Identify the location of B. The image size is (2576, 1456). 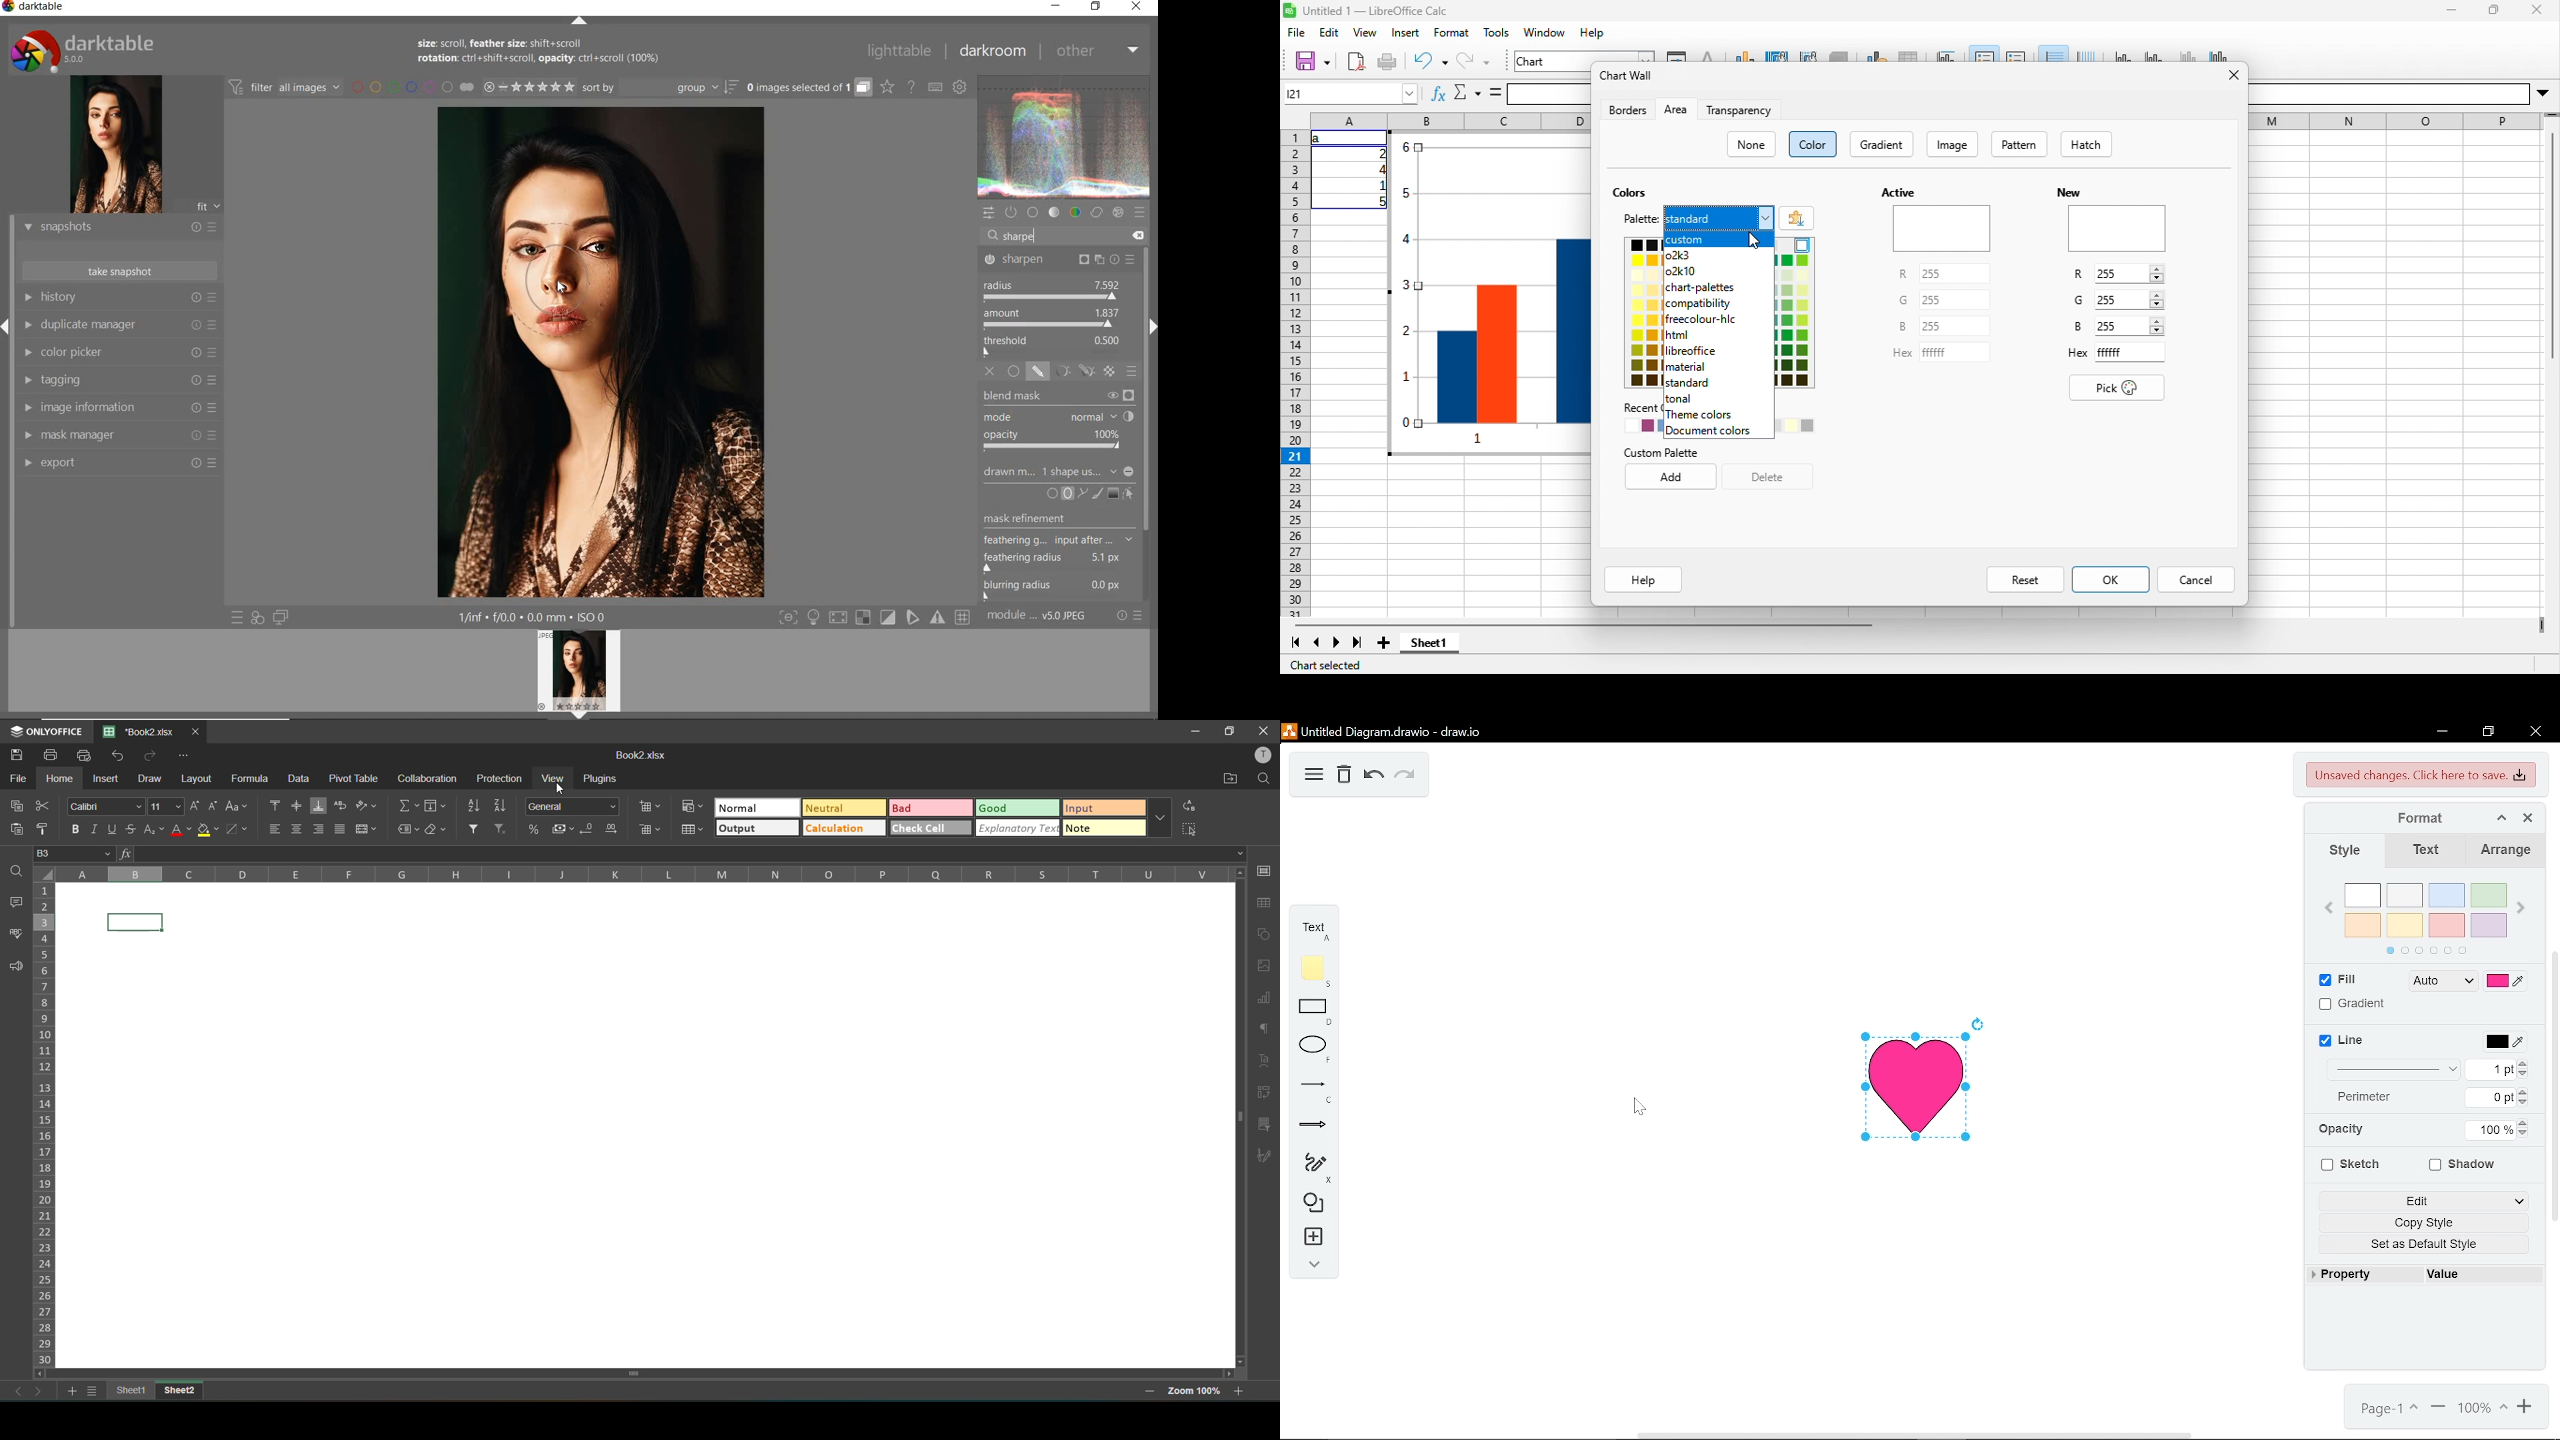
(1902, 326).